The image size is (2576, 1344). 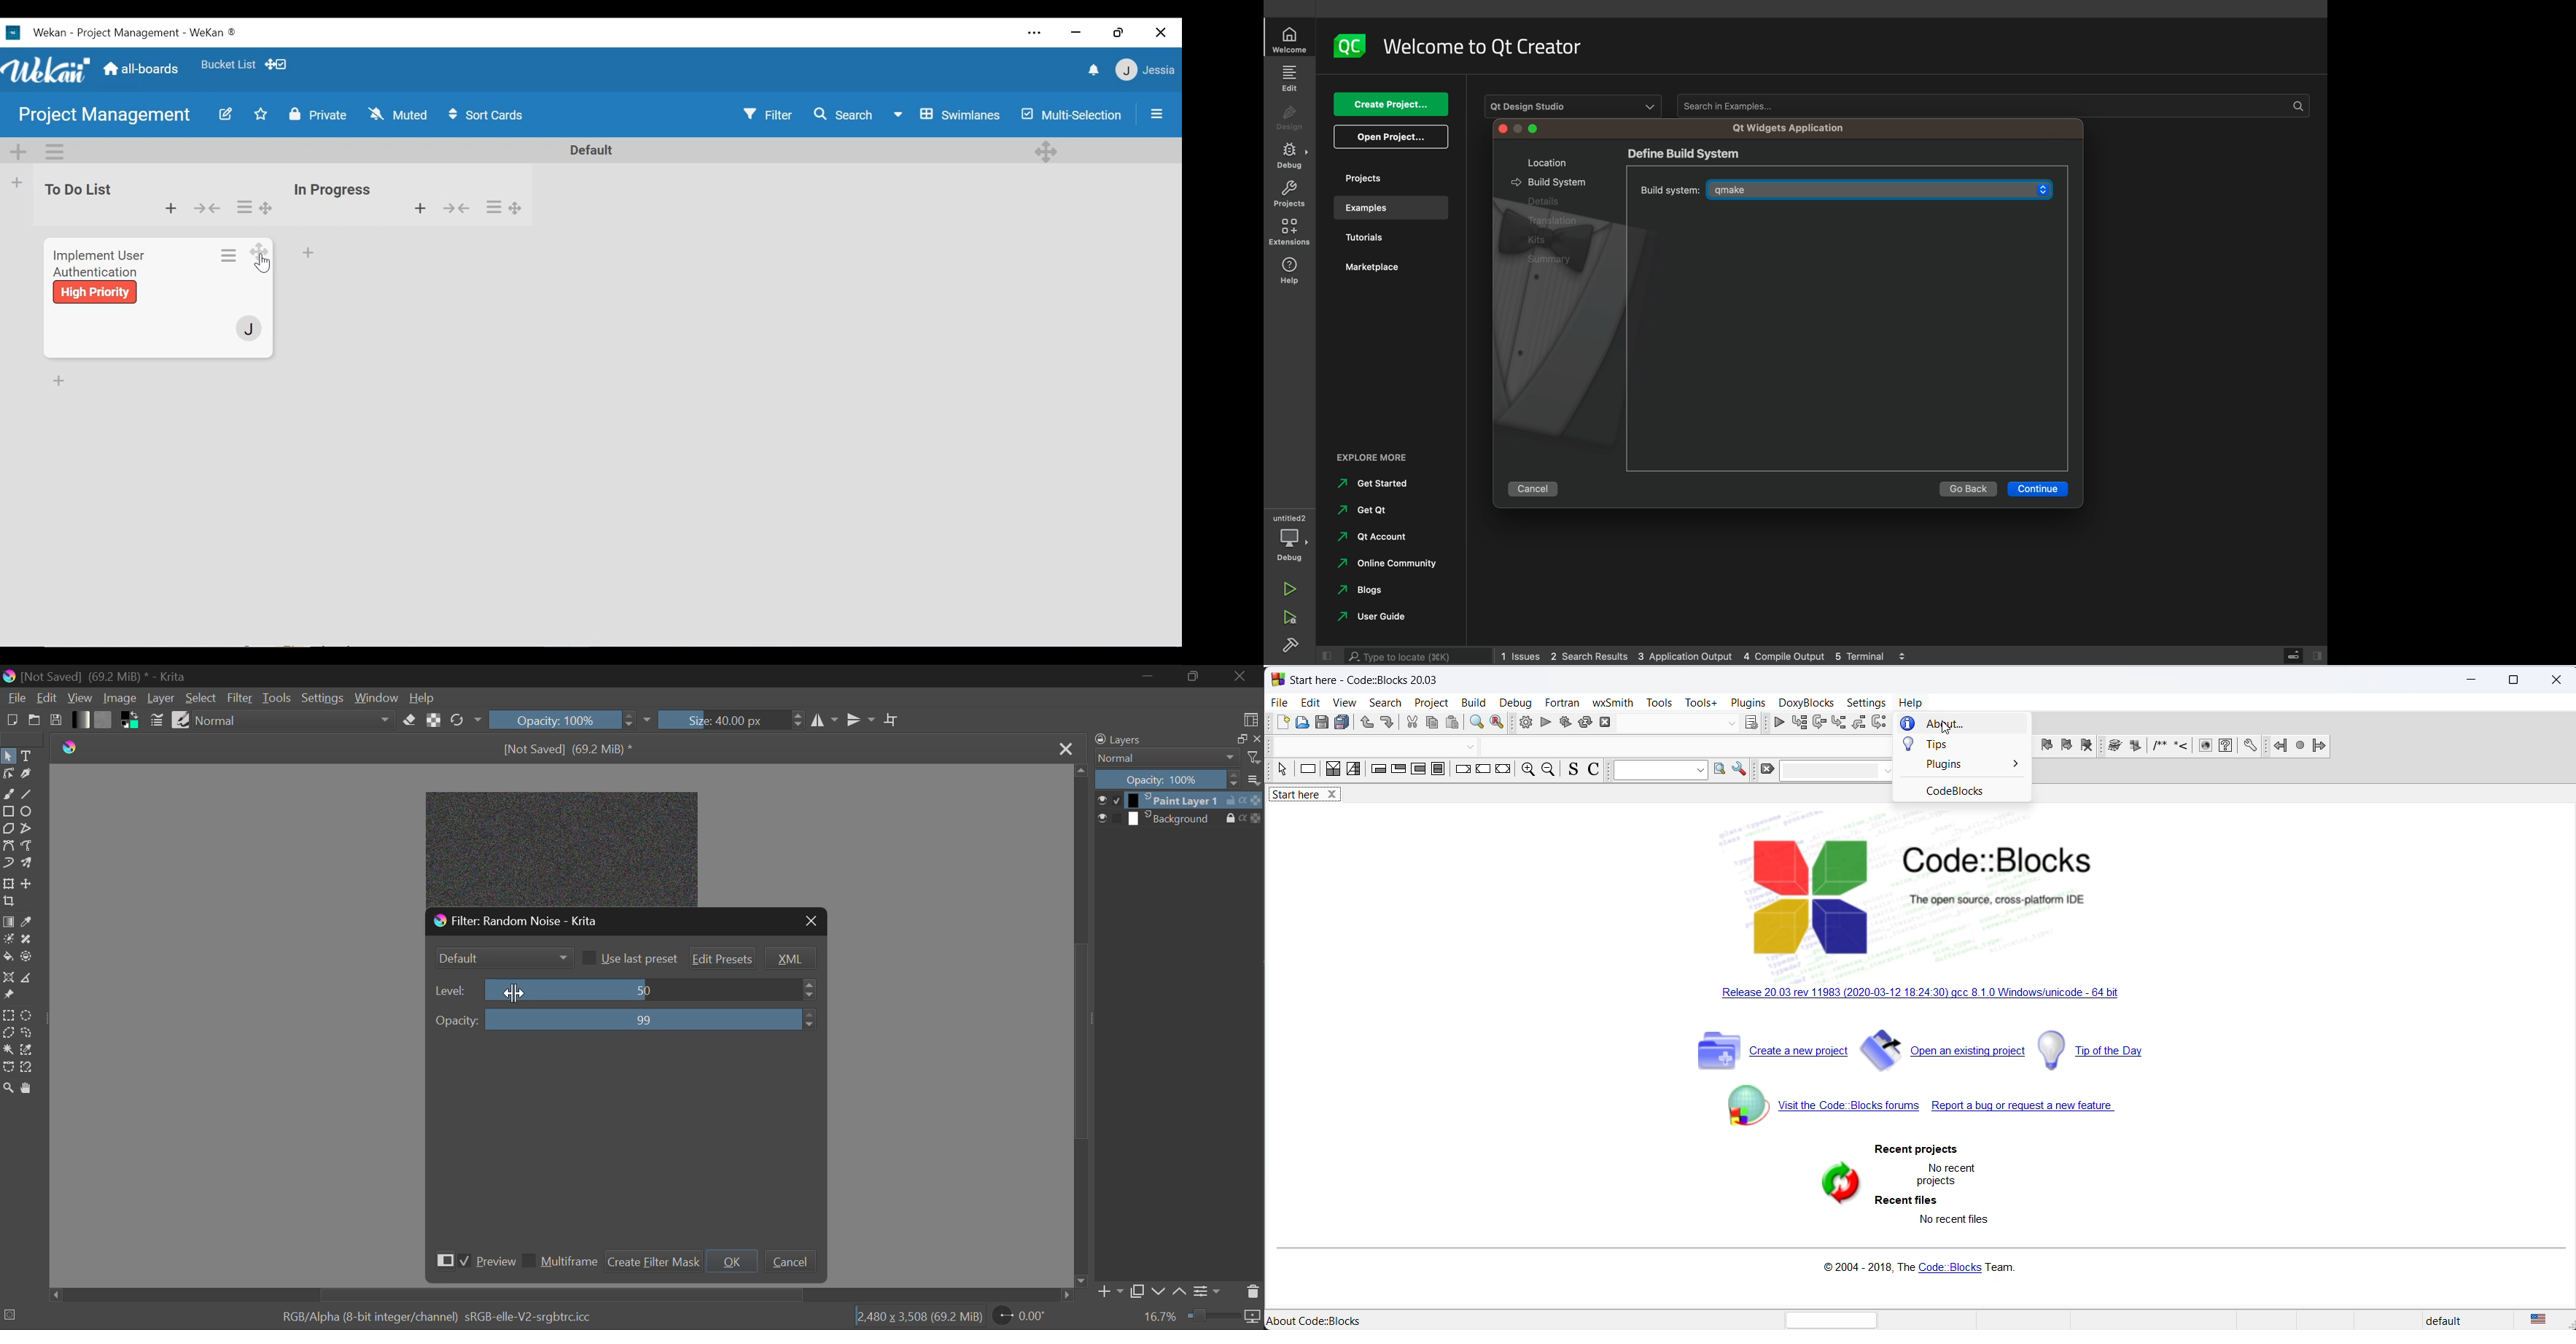 I want to click on Report a bug or request a new feature, so click(x=2028, y=1108).